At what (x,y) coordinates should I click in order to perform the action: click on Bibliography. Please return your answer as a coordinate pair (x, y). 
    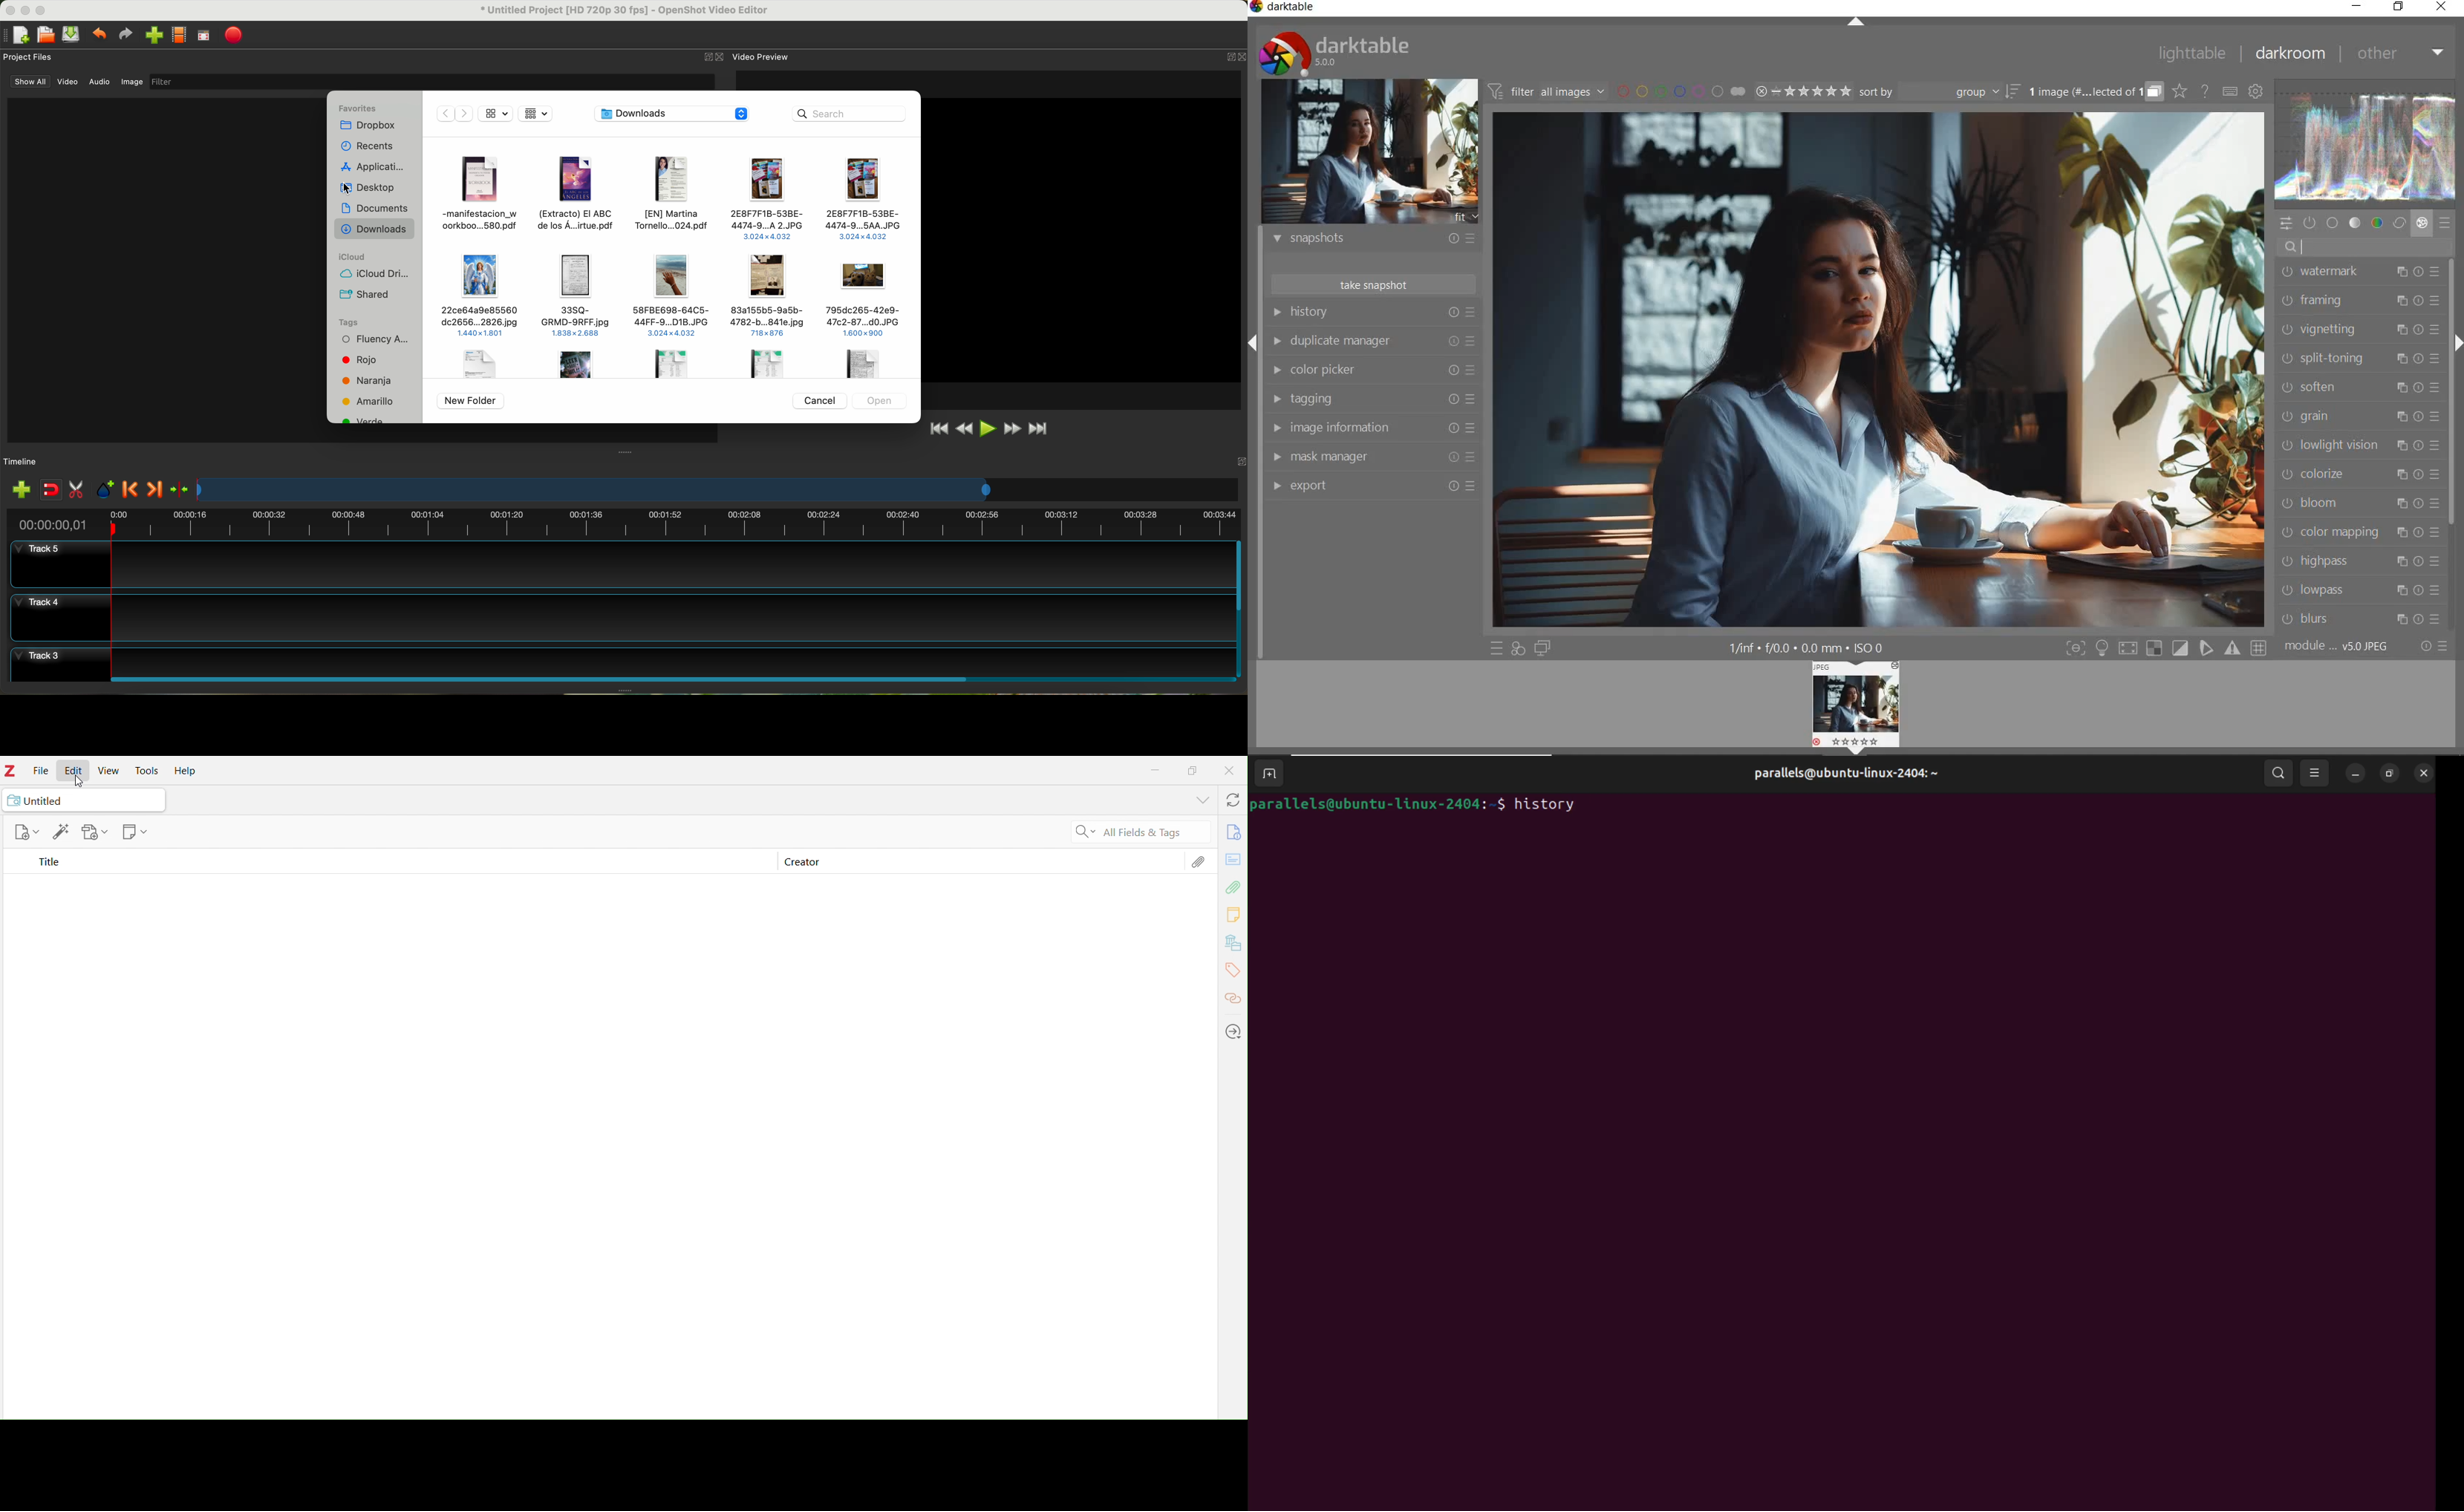
    Looking at the image, I should click on (1233, 944).